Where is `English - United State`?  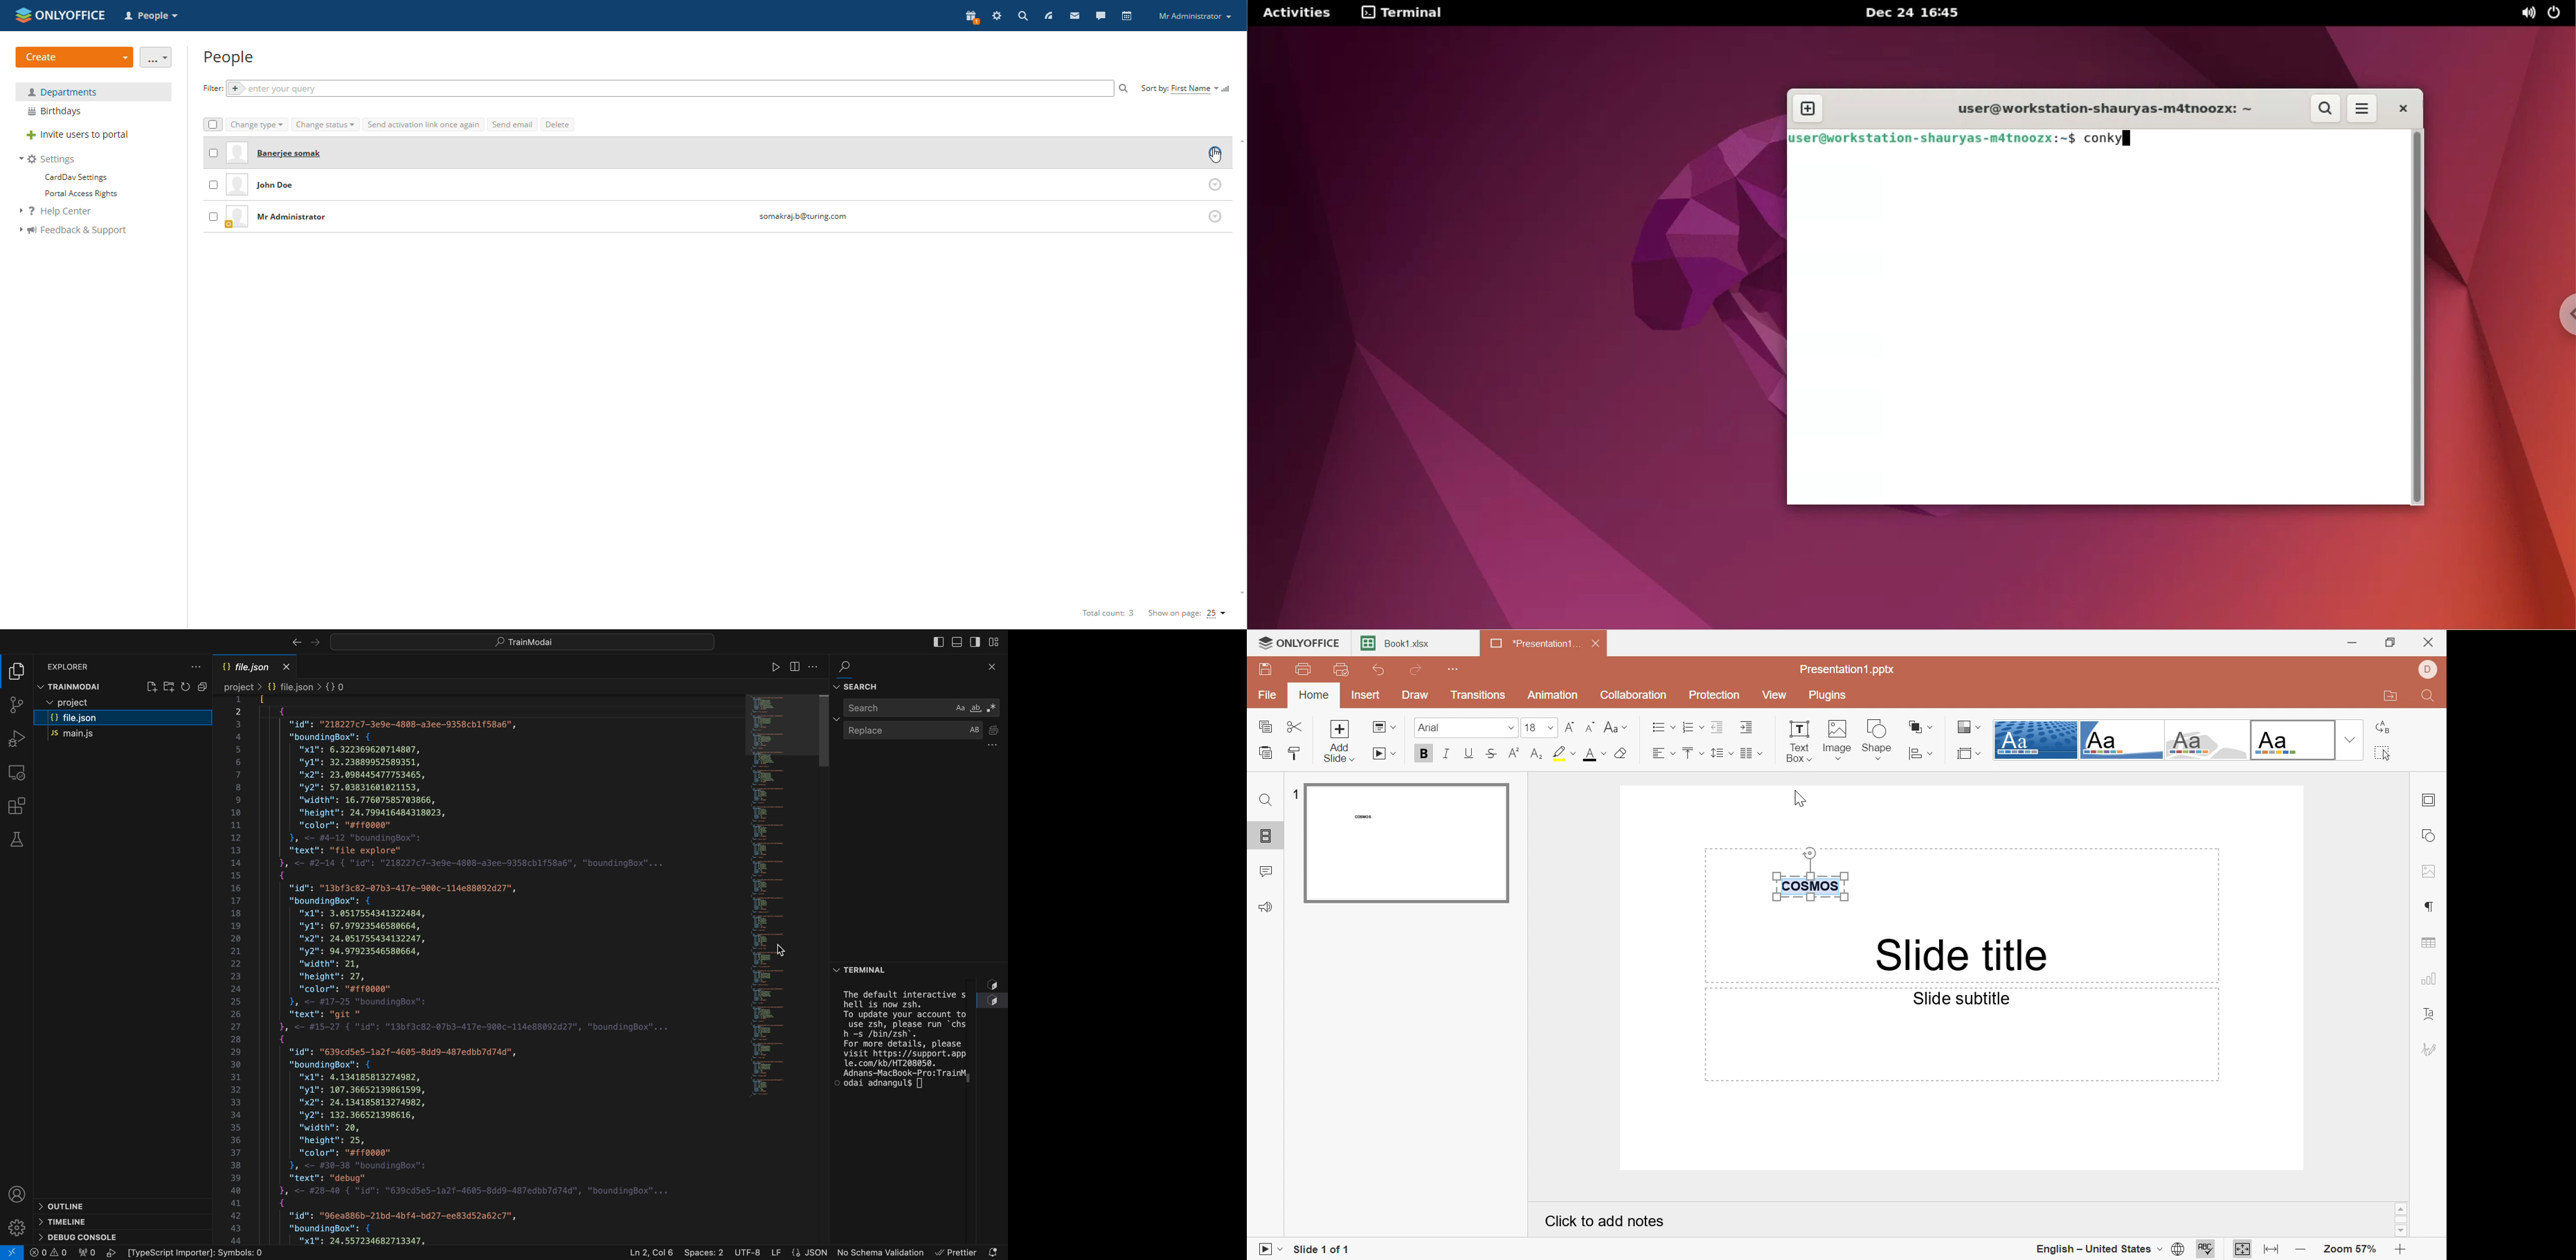
English - United State is located at coordinates (2097, 1248).